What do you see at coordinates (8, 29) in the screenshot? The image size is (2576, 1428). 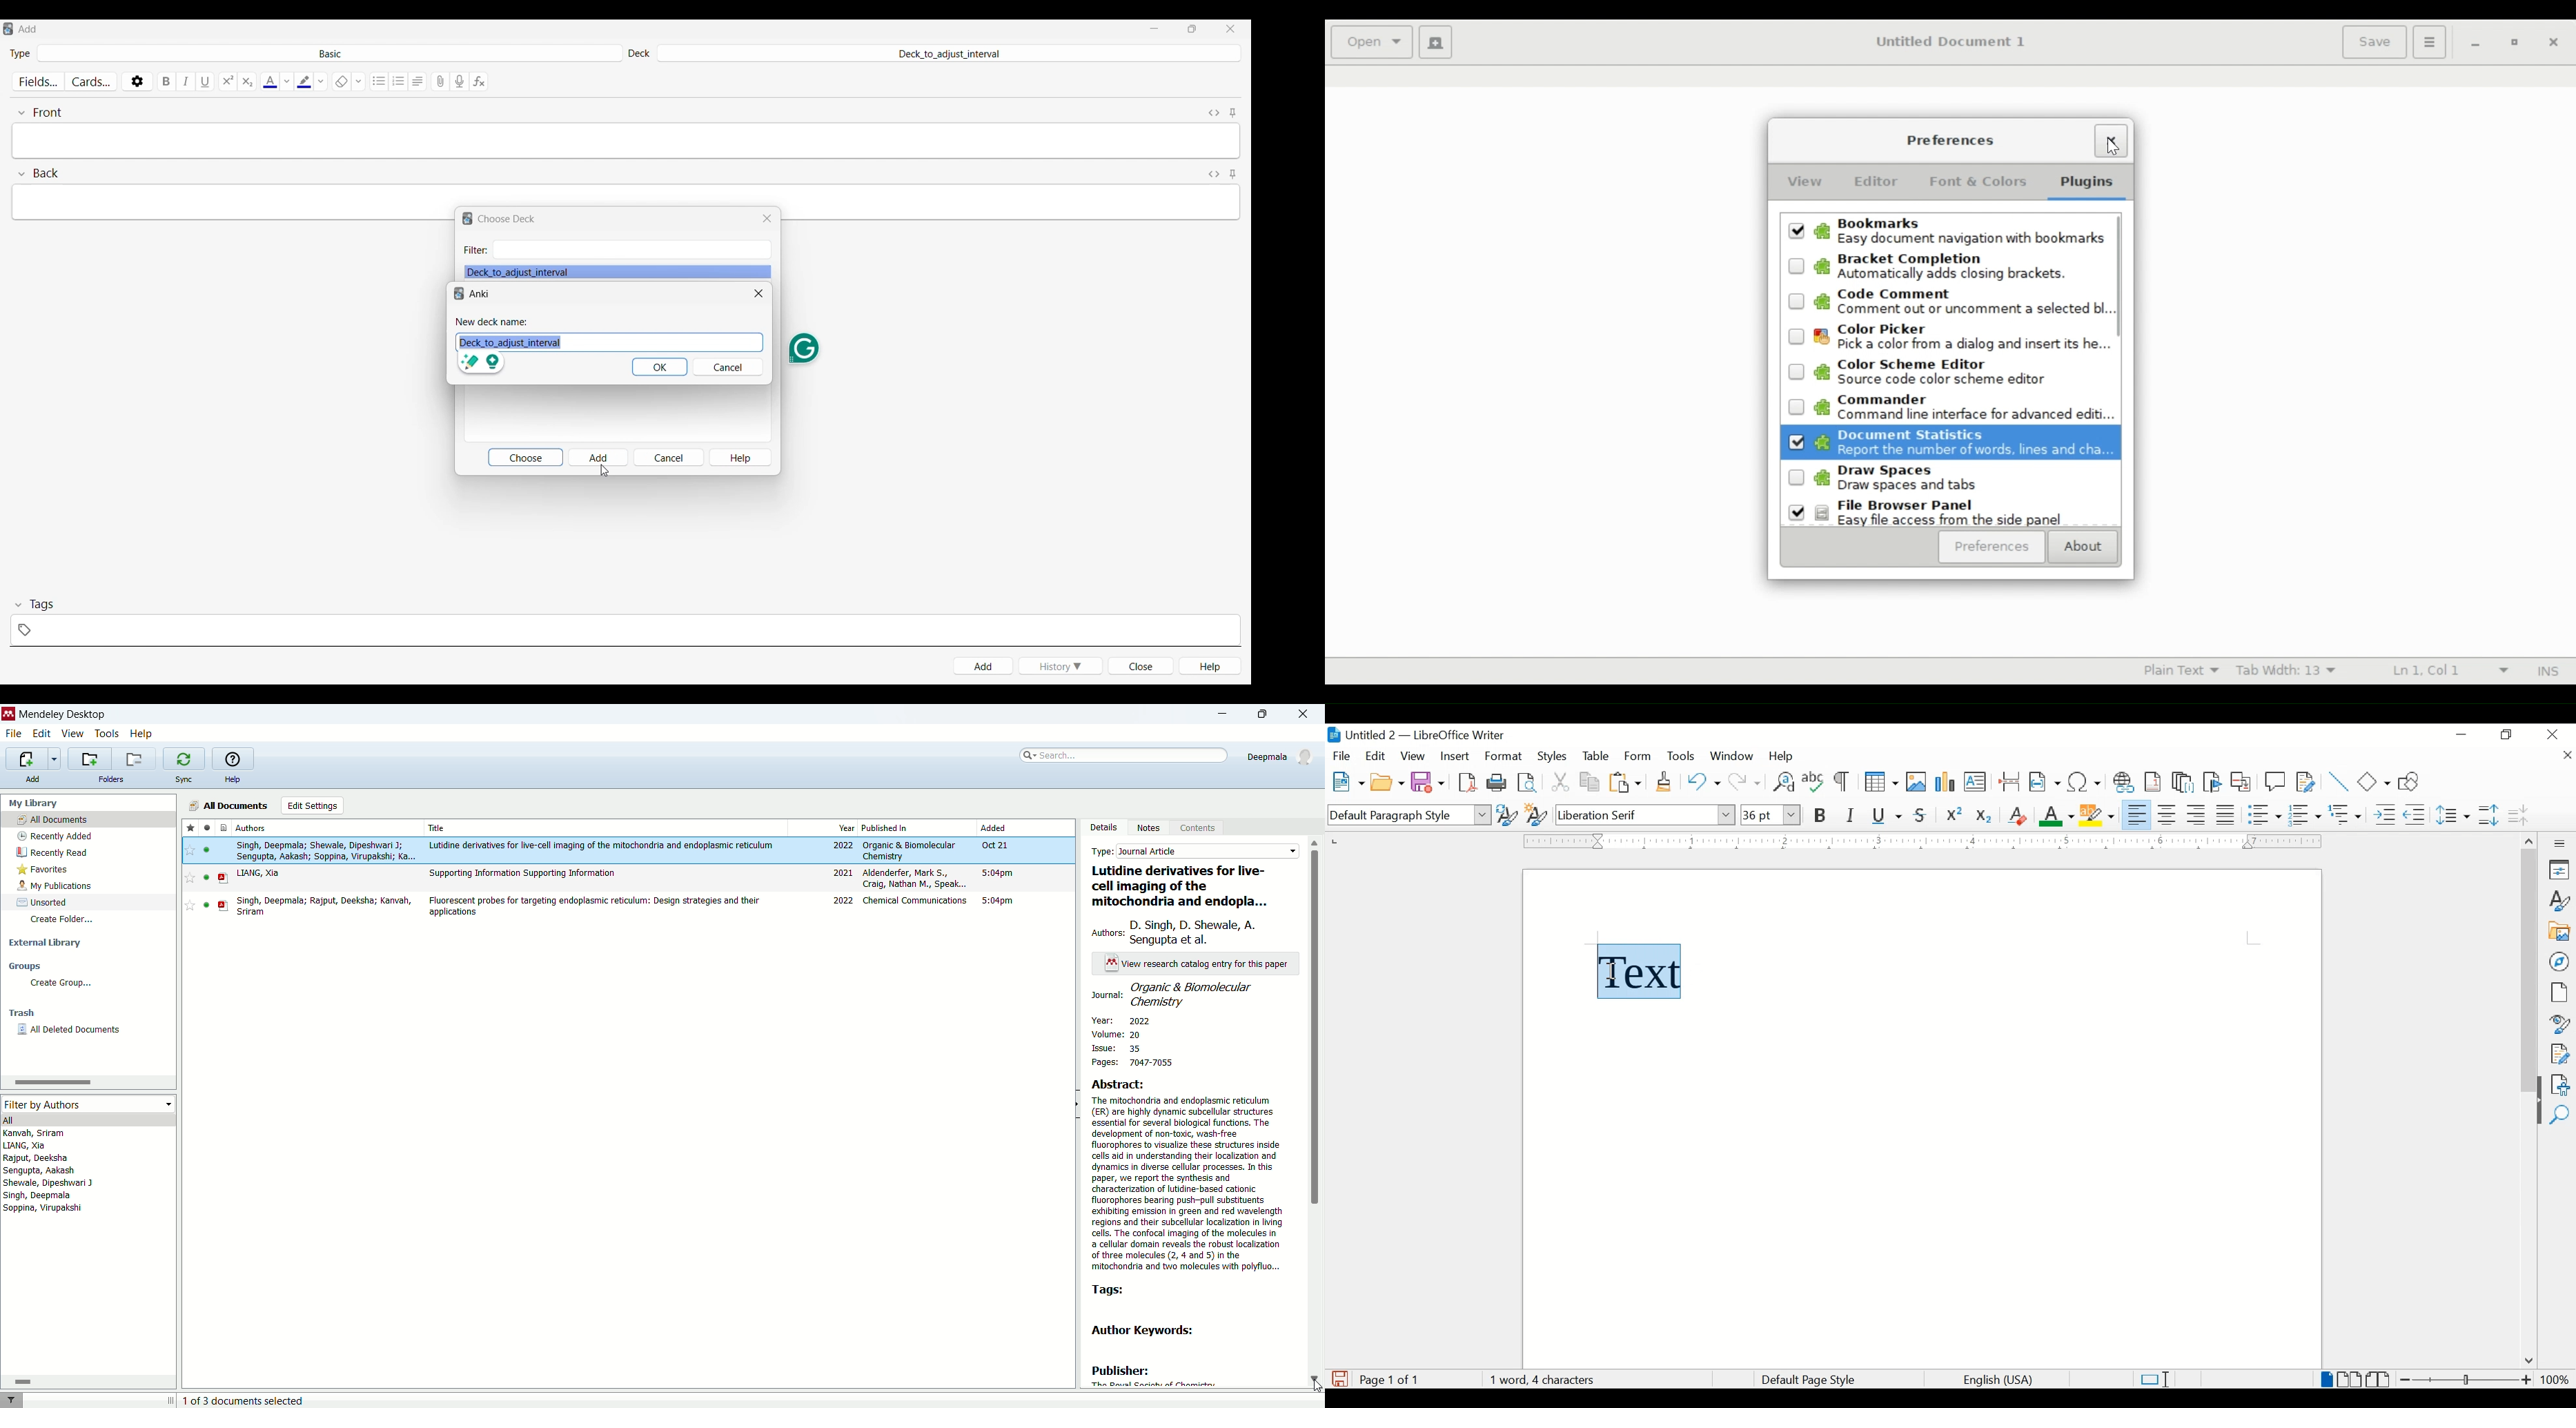 I see `Software logo` at bounding box center [8, 29].